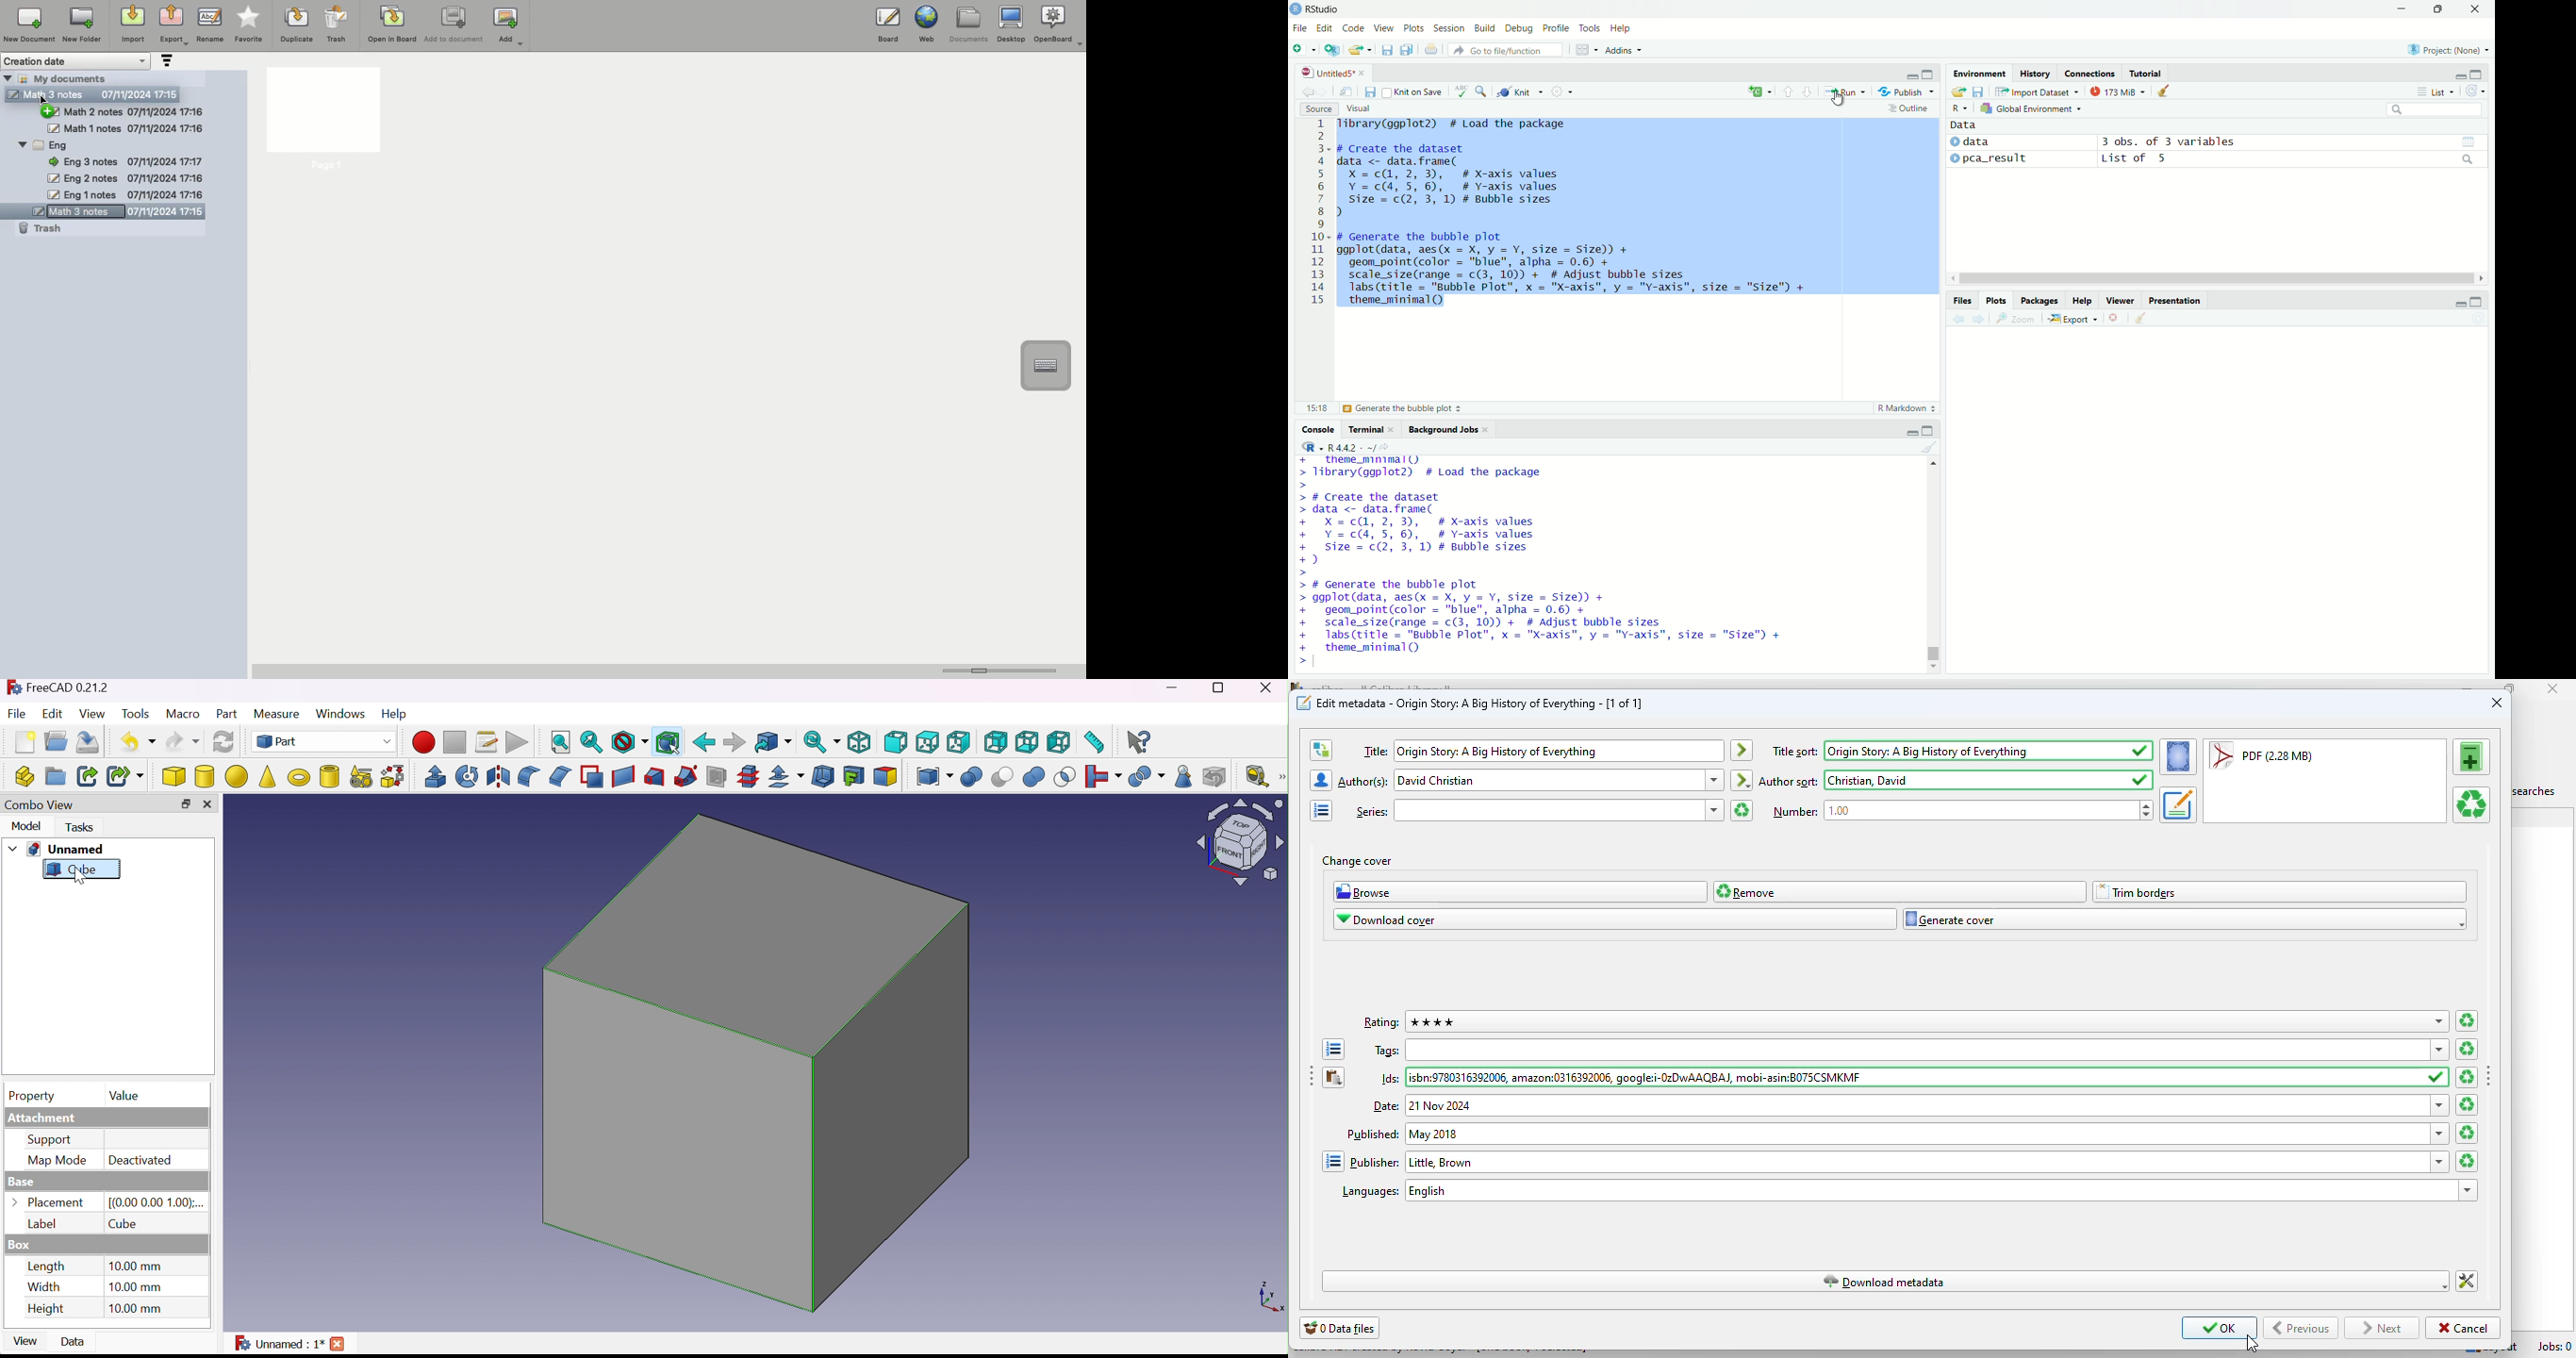 Image resolution: width=2576 pixels, height=1372 pixels. What do you see at coordinates (46, 1288) in the screenshot?
I see `Width` at bounding box center [46, 1288].